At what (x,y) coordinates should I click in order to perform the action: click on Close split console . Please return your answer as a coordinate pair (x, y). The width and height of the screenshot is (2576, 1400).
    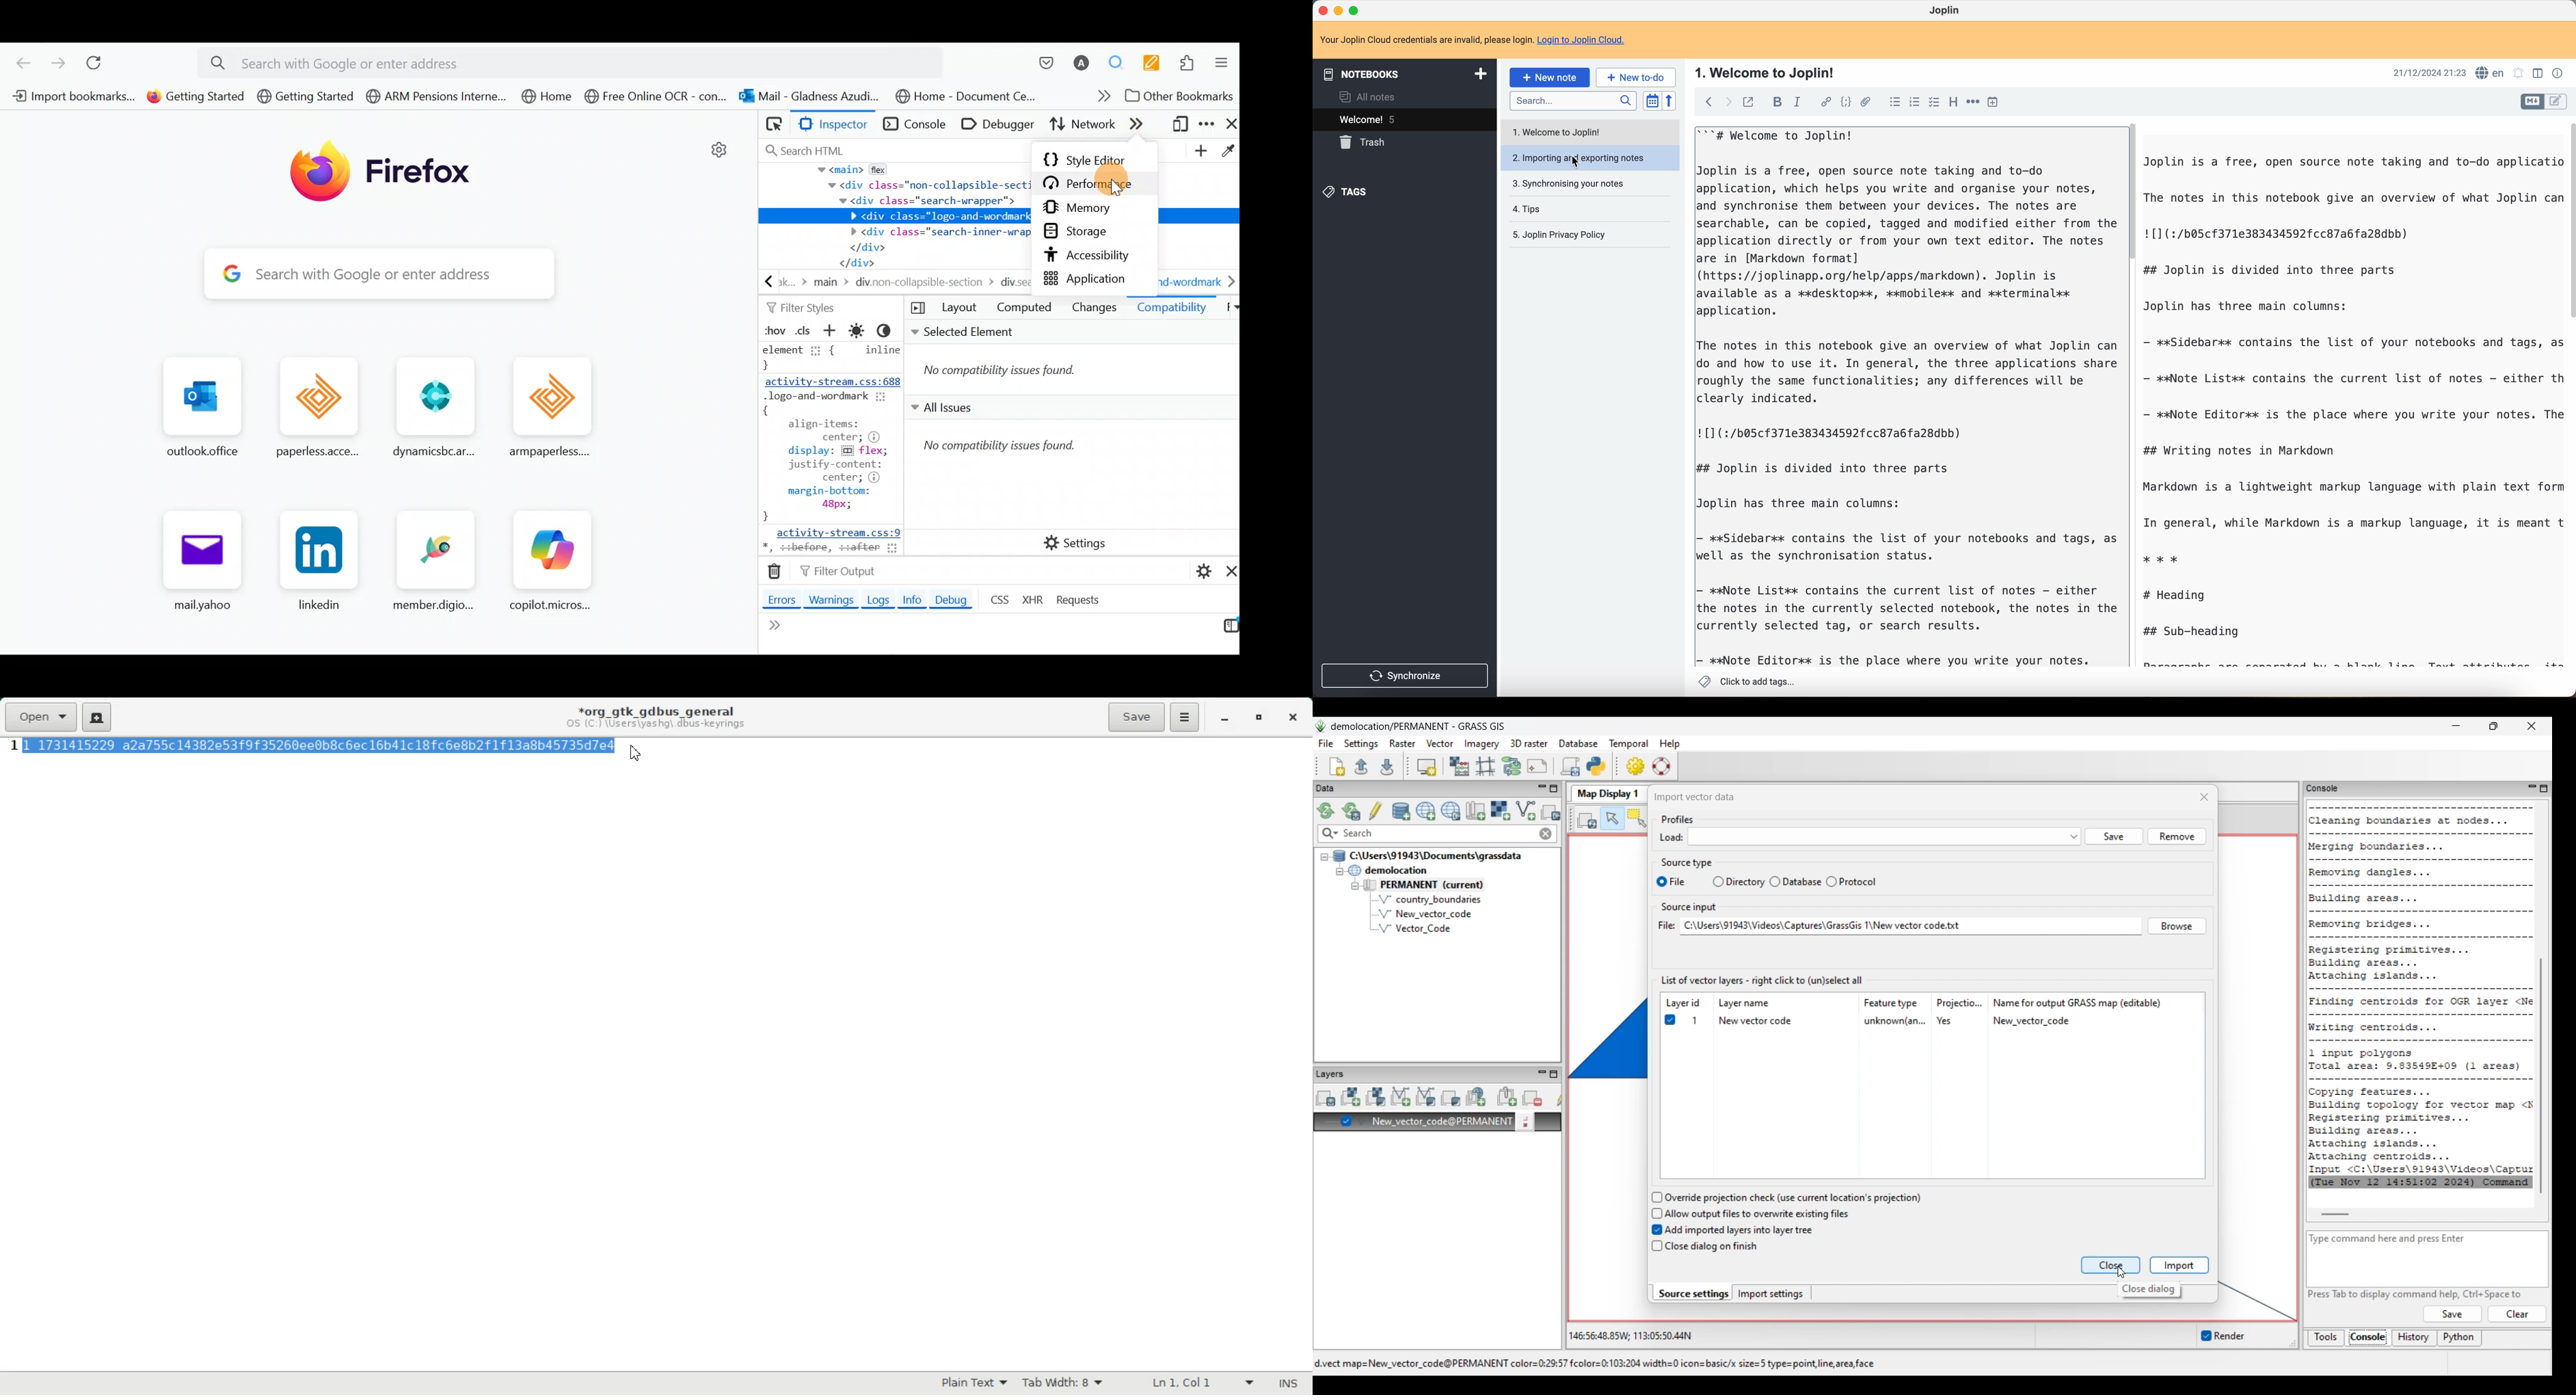
    Looking at the image, I should click on (1227, 570).